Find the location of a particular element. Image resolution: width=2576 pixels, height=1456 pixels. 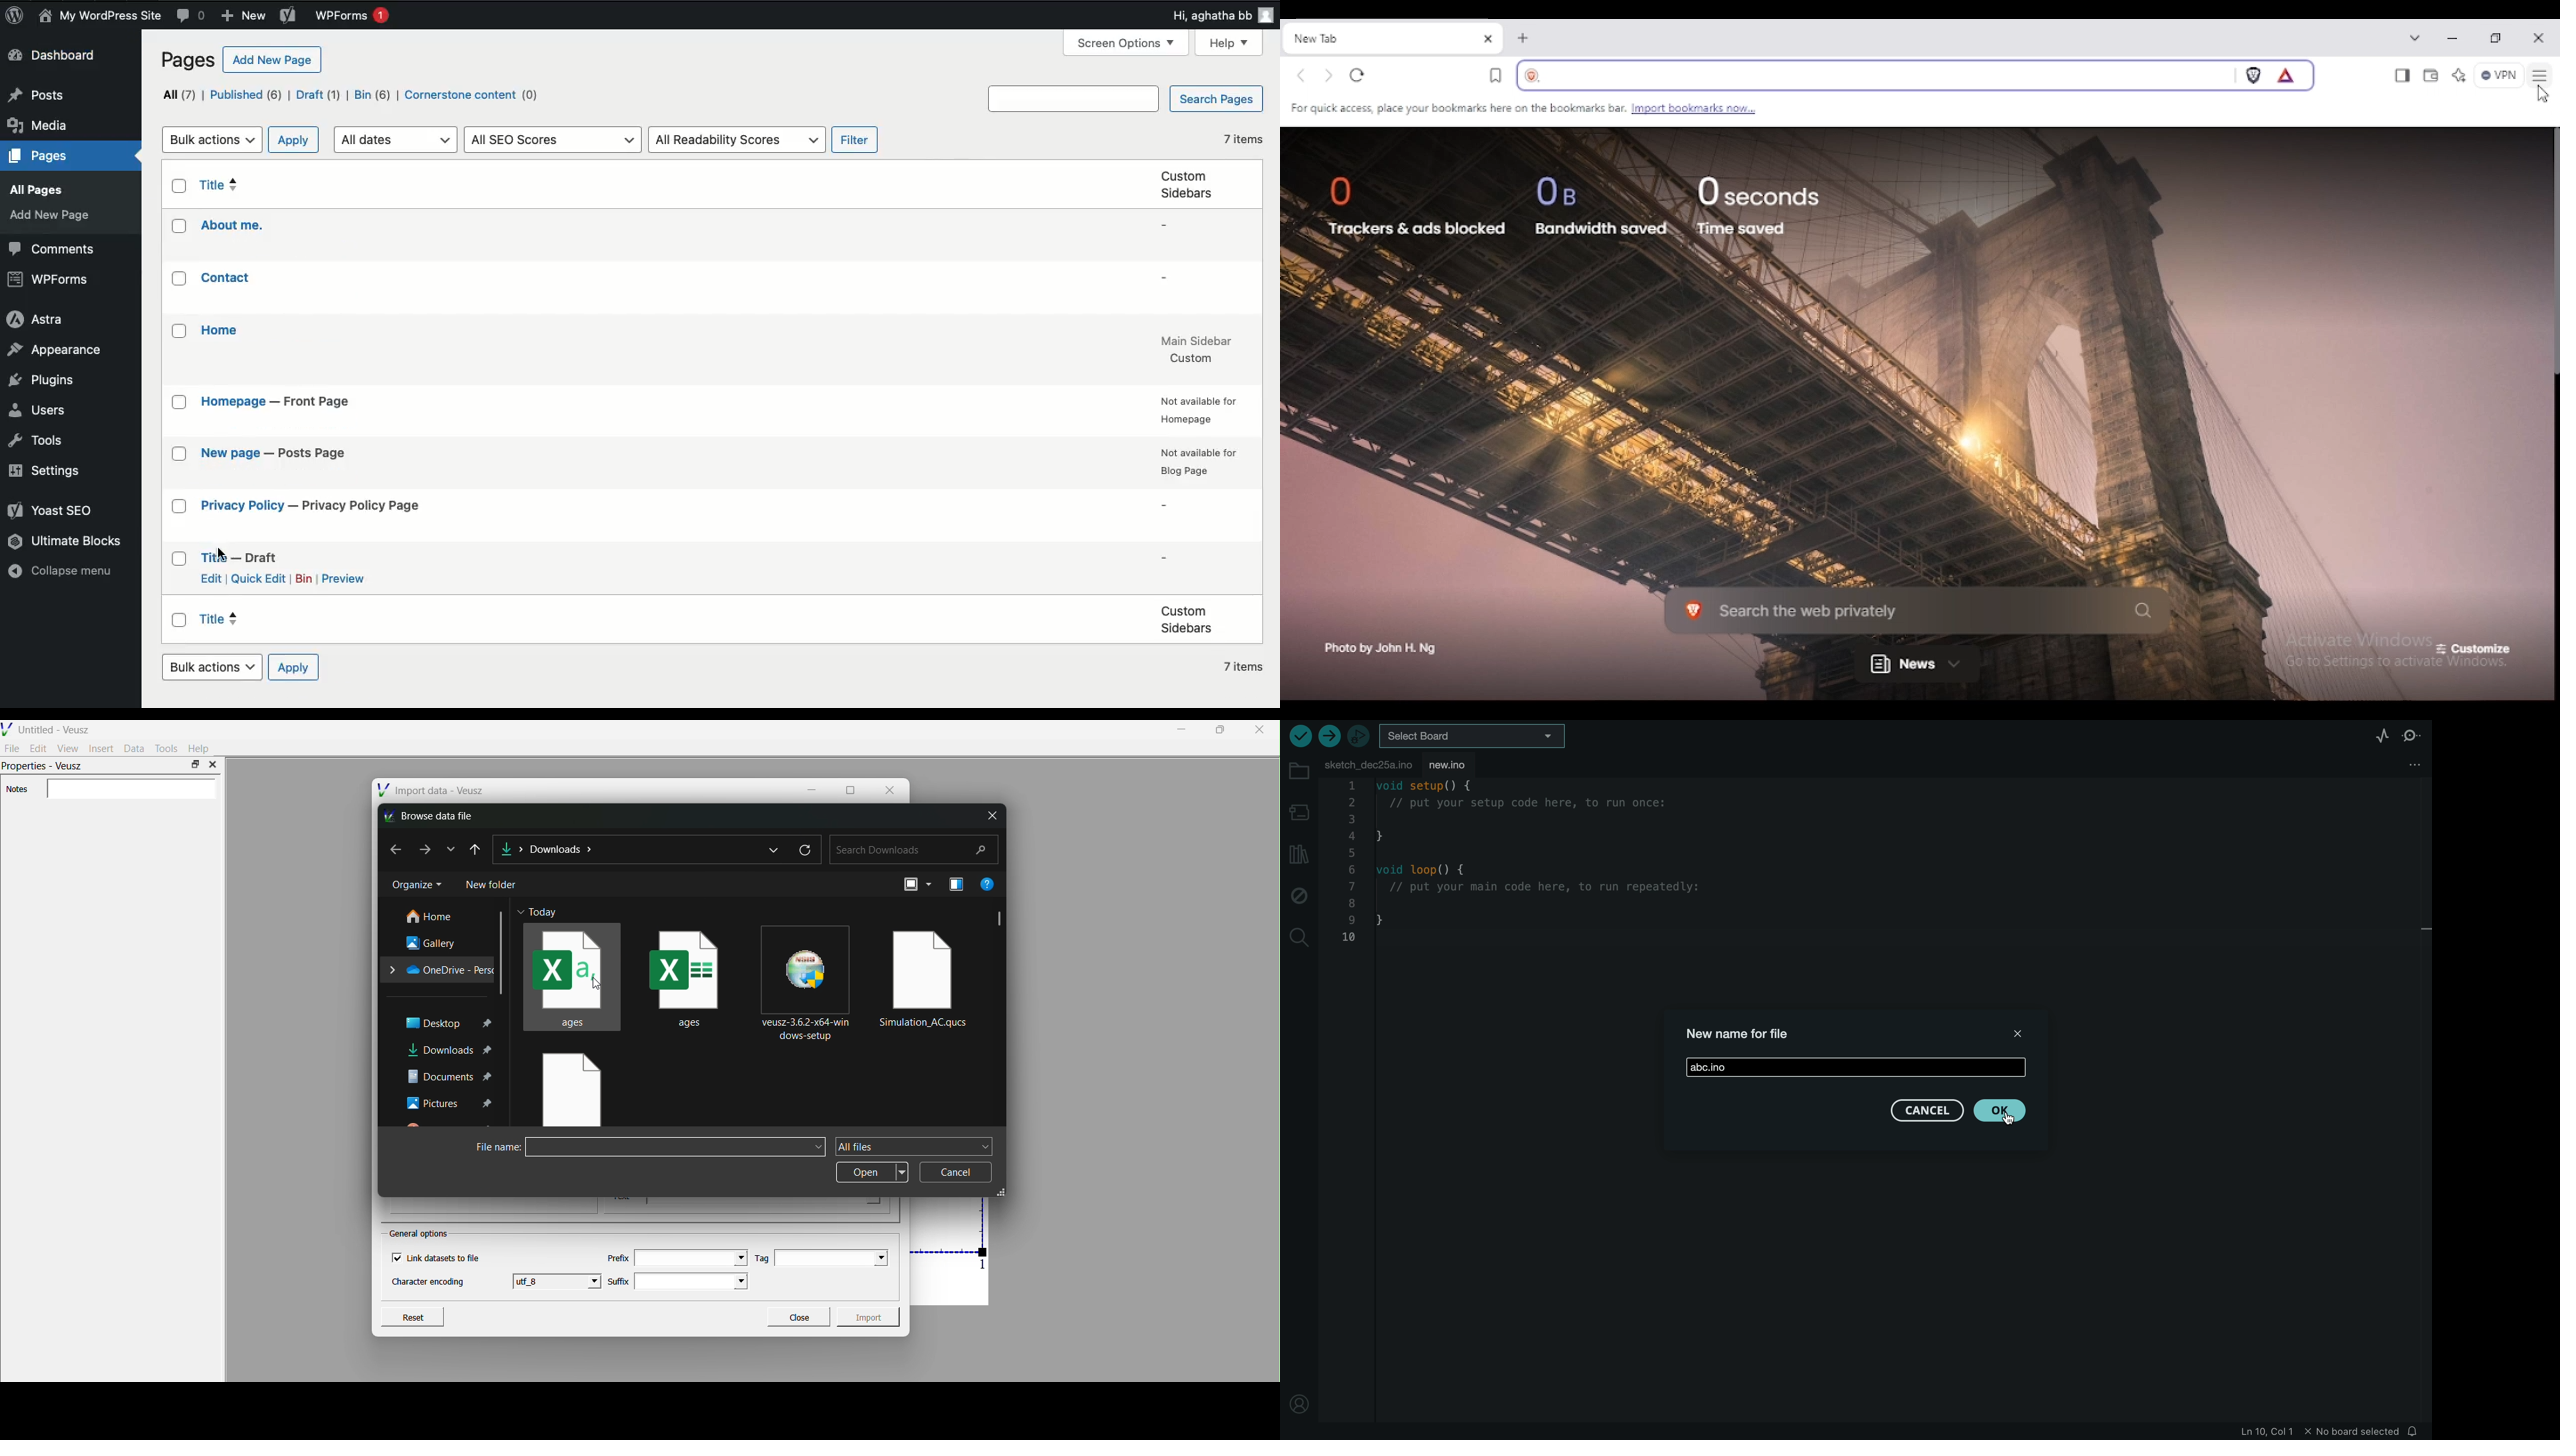

Apply is located at coordinates (293, 139).